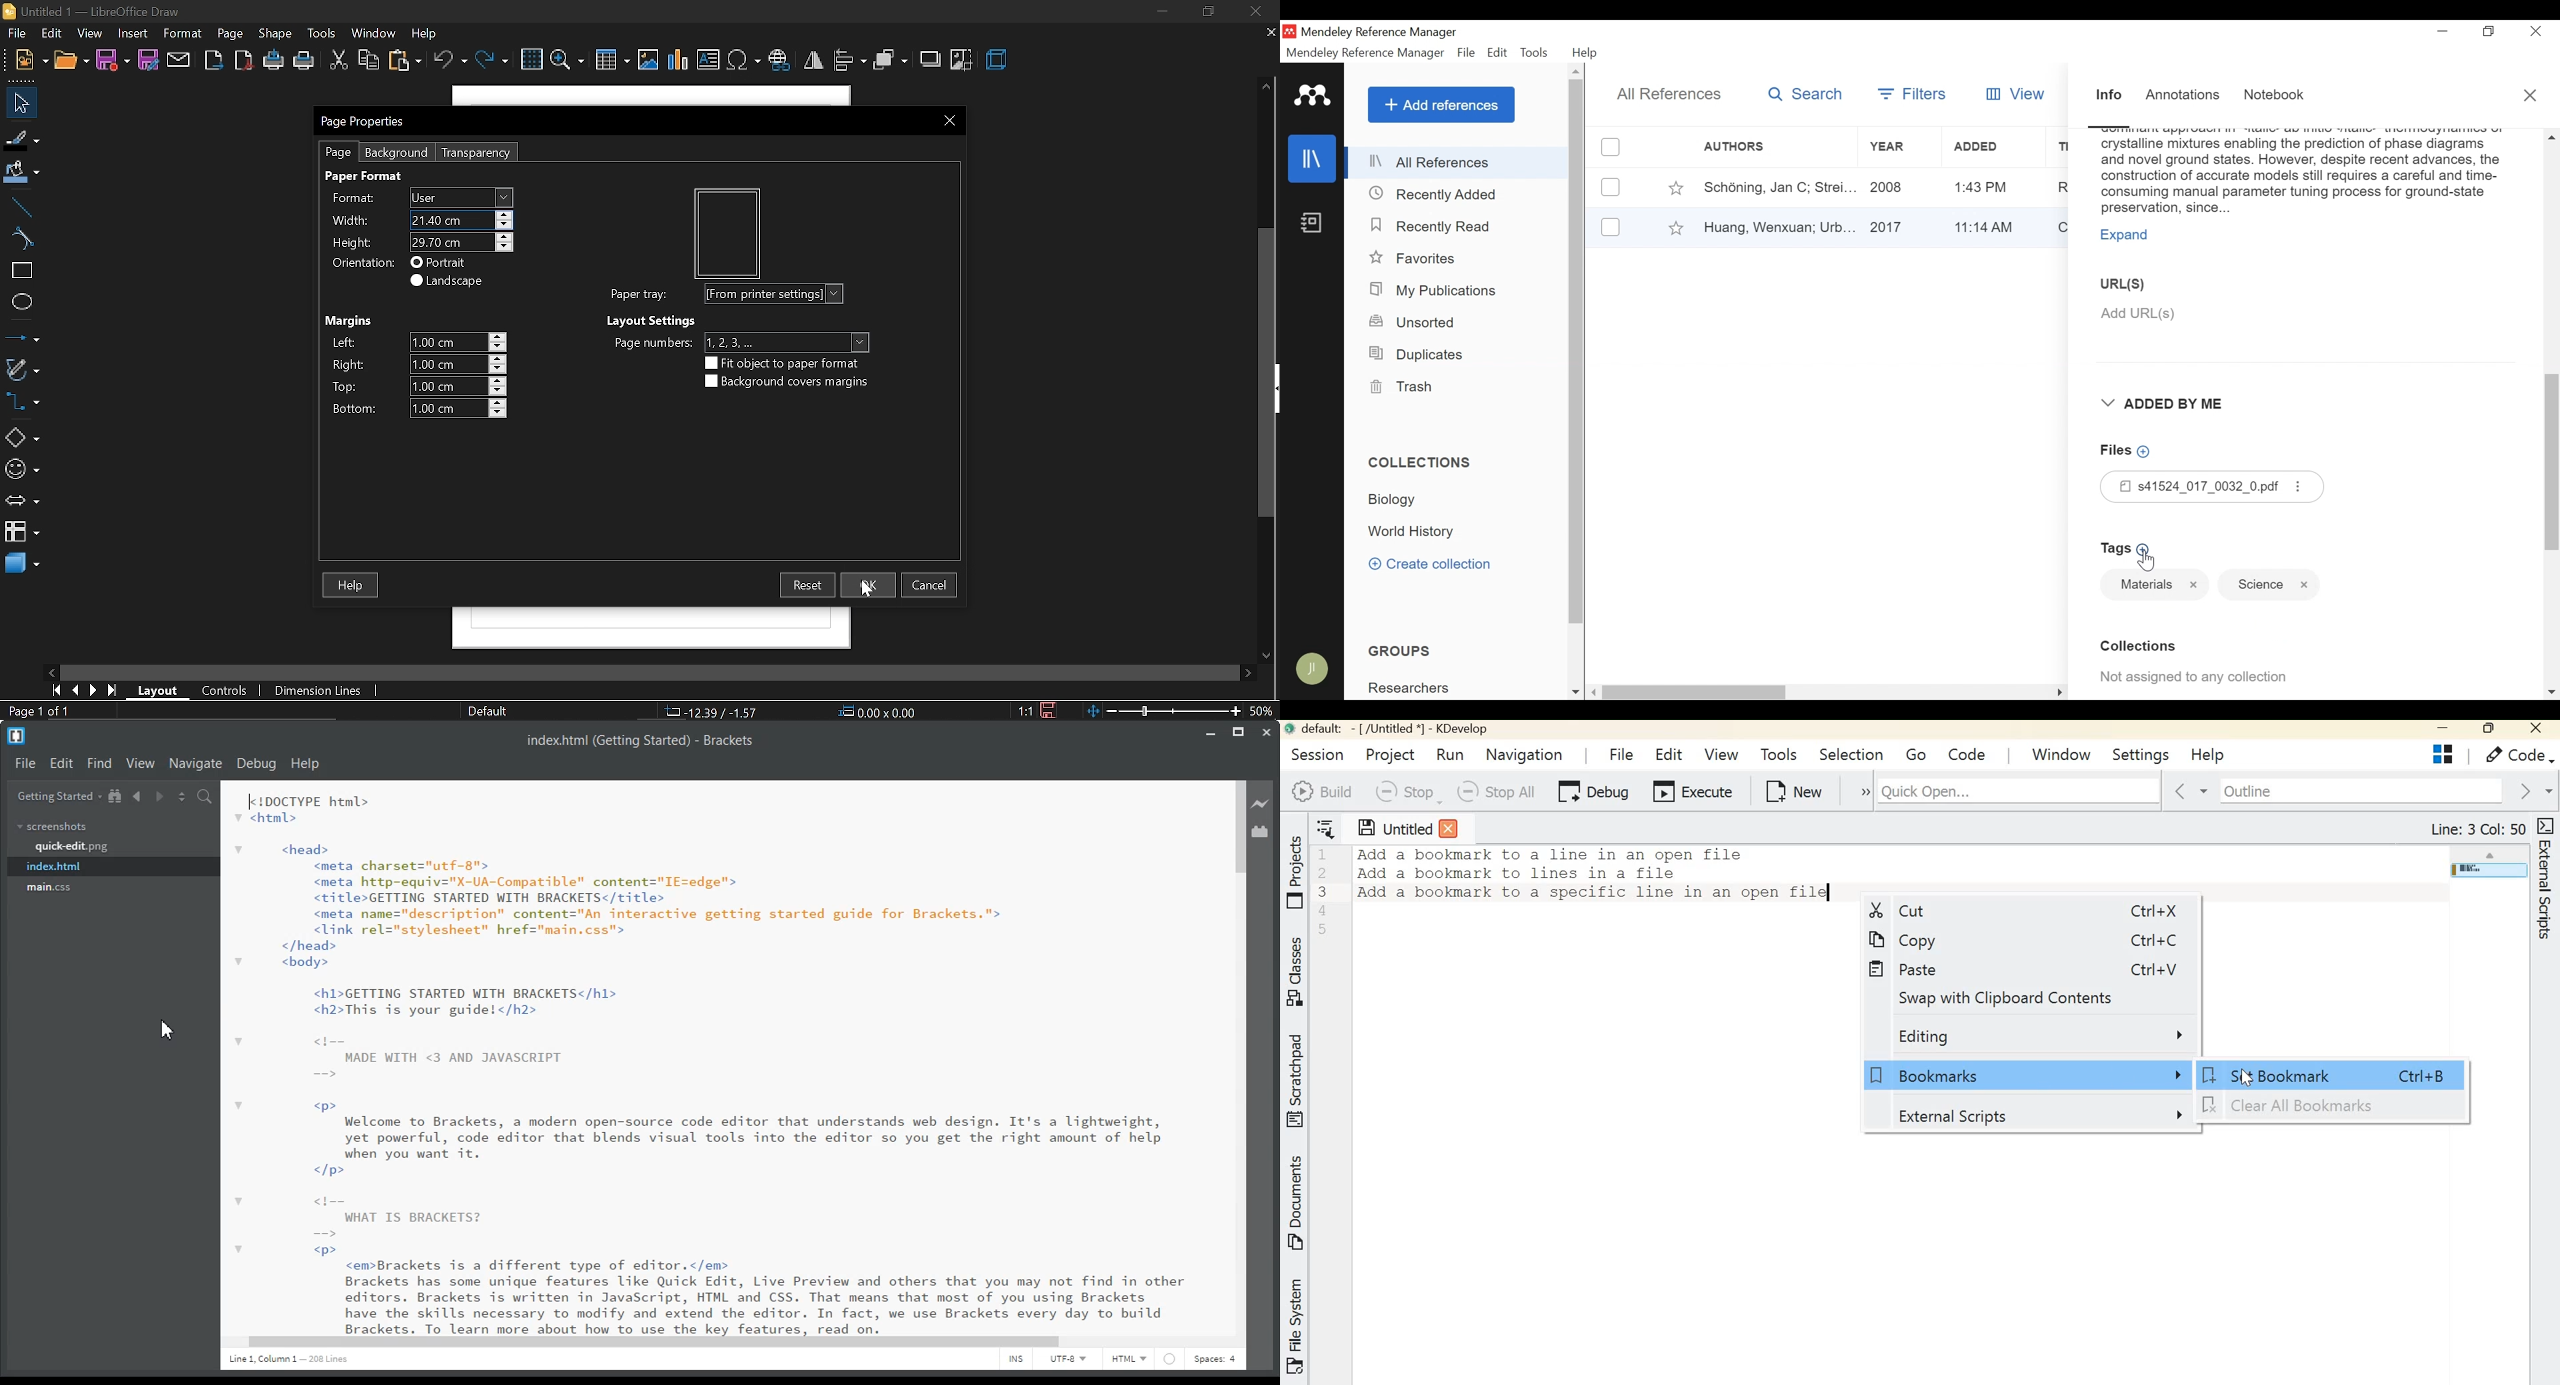 The height and width of the screenshot is (1400, 2576). What do you see at coordinates (1263, 831) in the screenshot?
I see `Extension Manager` at bounding box center [1263, 831].